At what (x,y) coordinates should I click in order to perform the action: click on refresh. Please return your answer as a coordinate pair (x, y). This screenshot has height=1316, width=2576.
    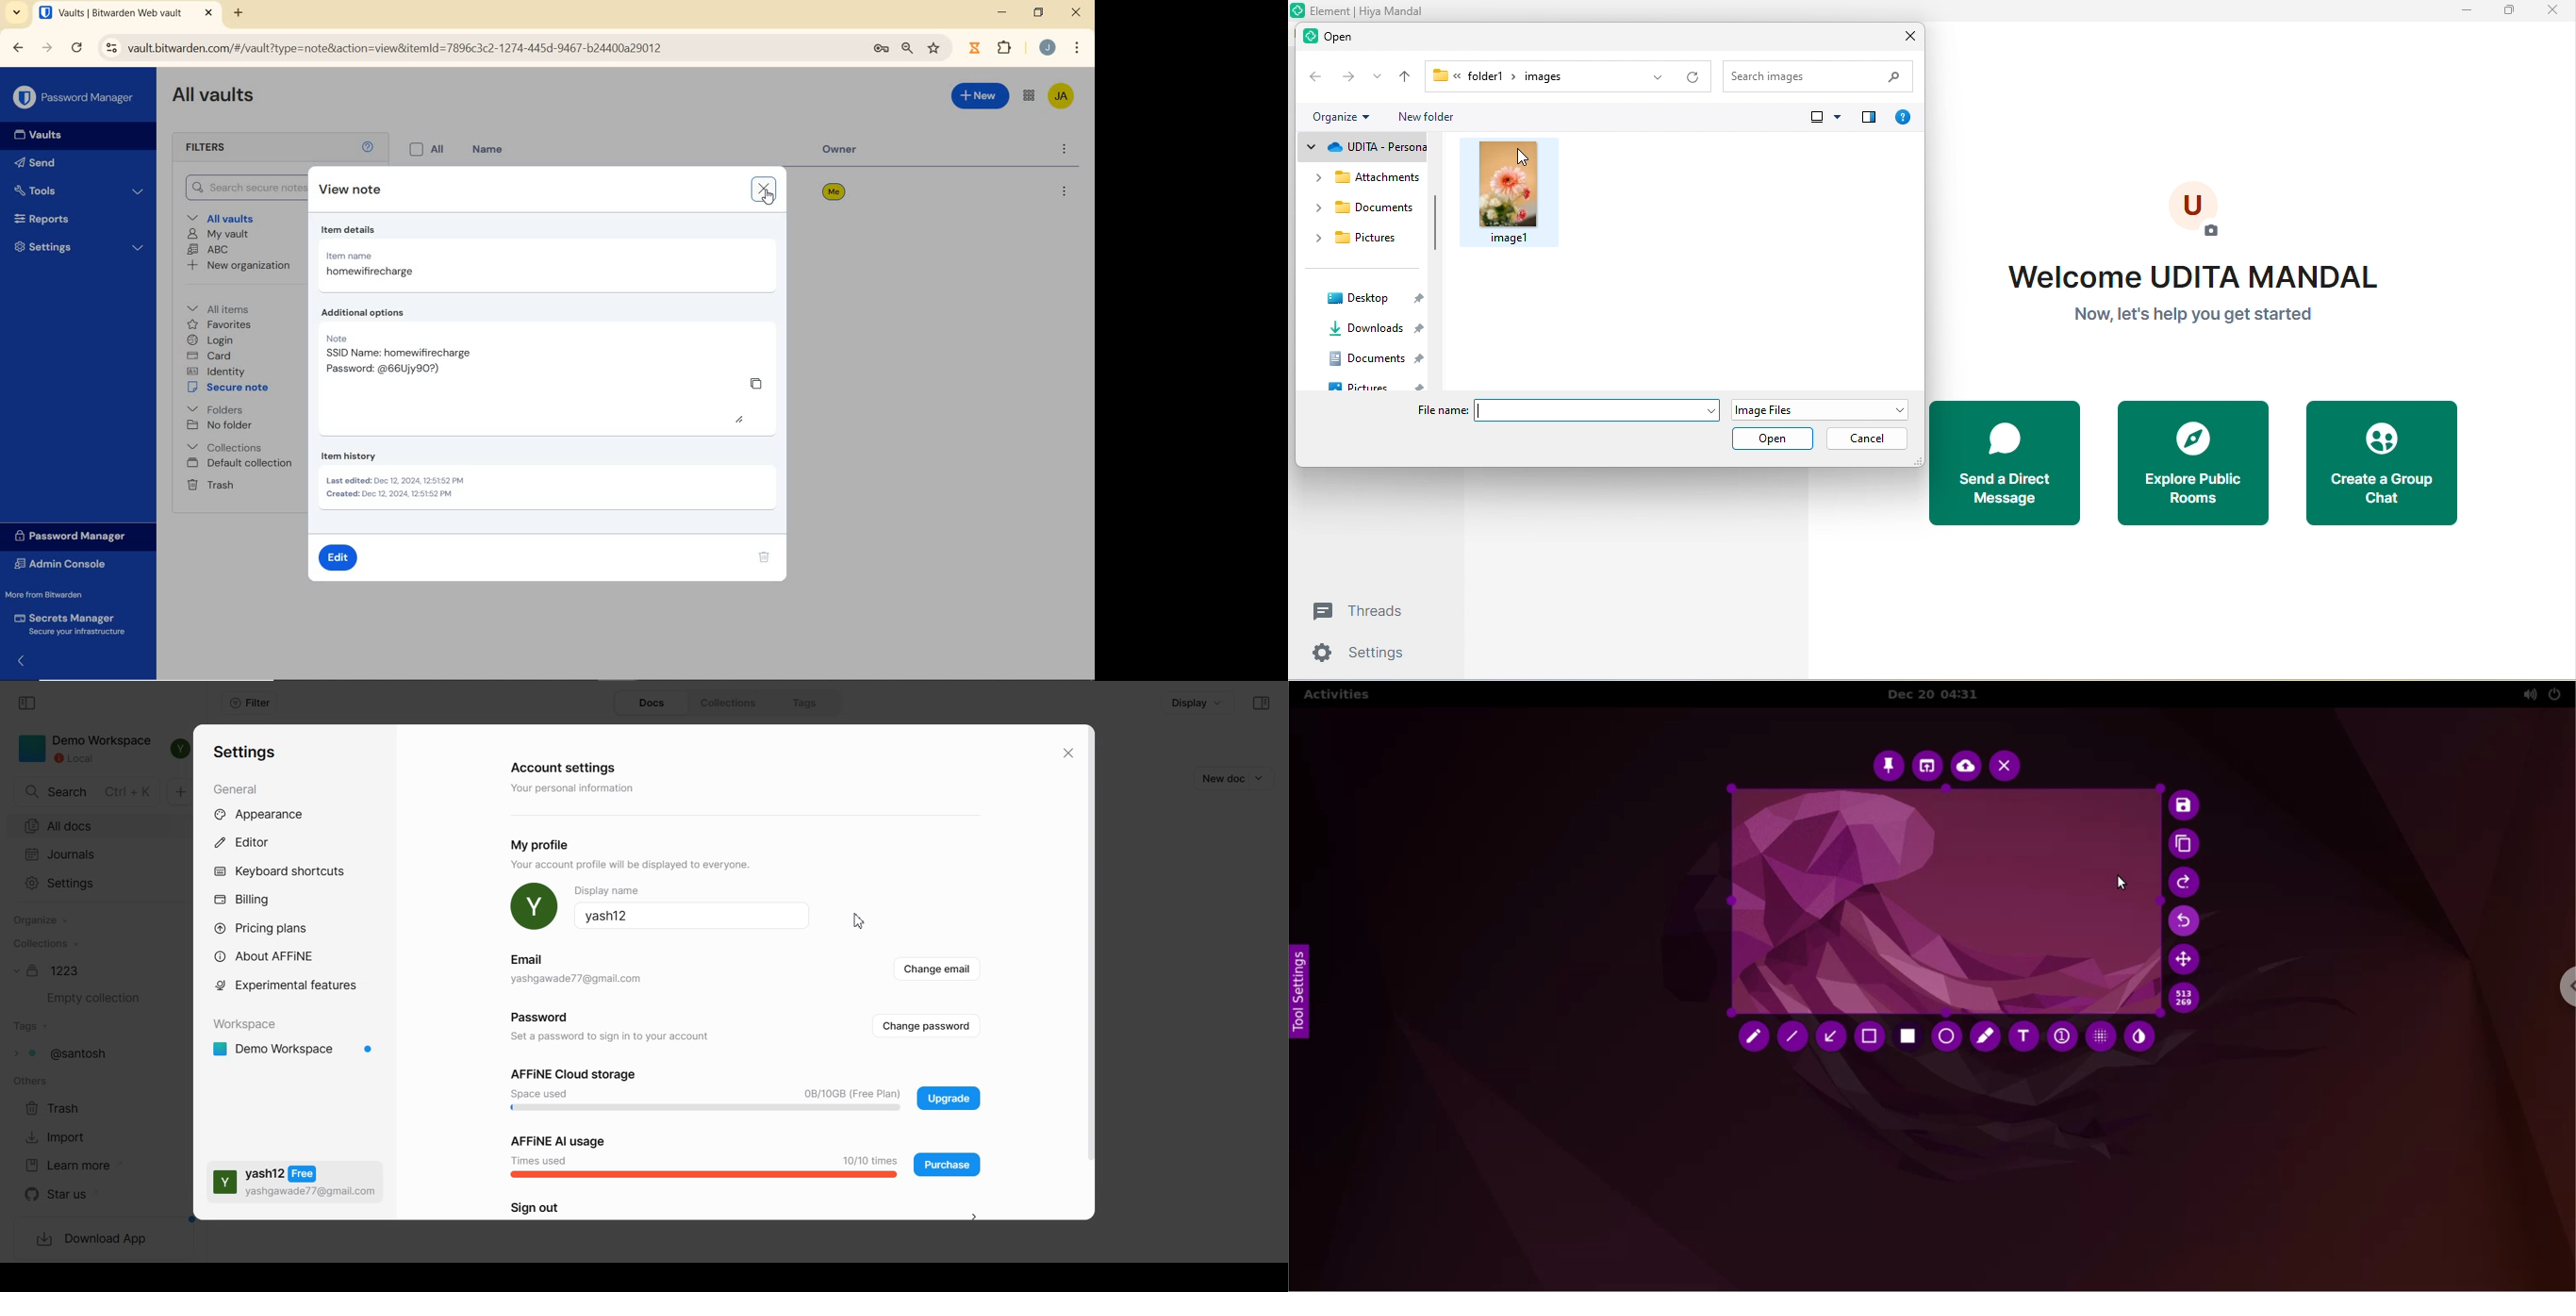
    Looking at the image, I should click on (1694, 72).